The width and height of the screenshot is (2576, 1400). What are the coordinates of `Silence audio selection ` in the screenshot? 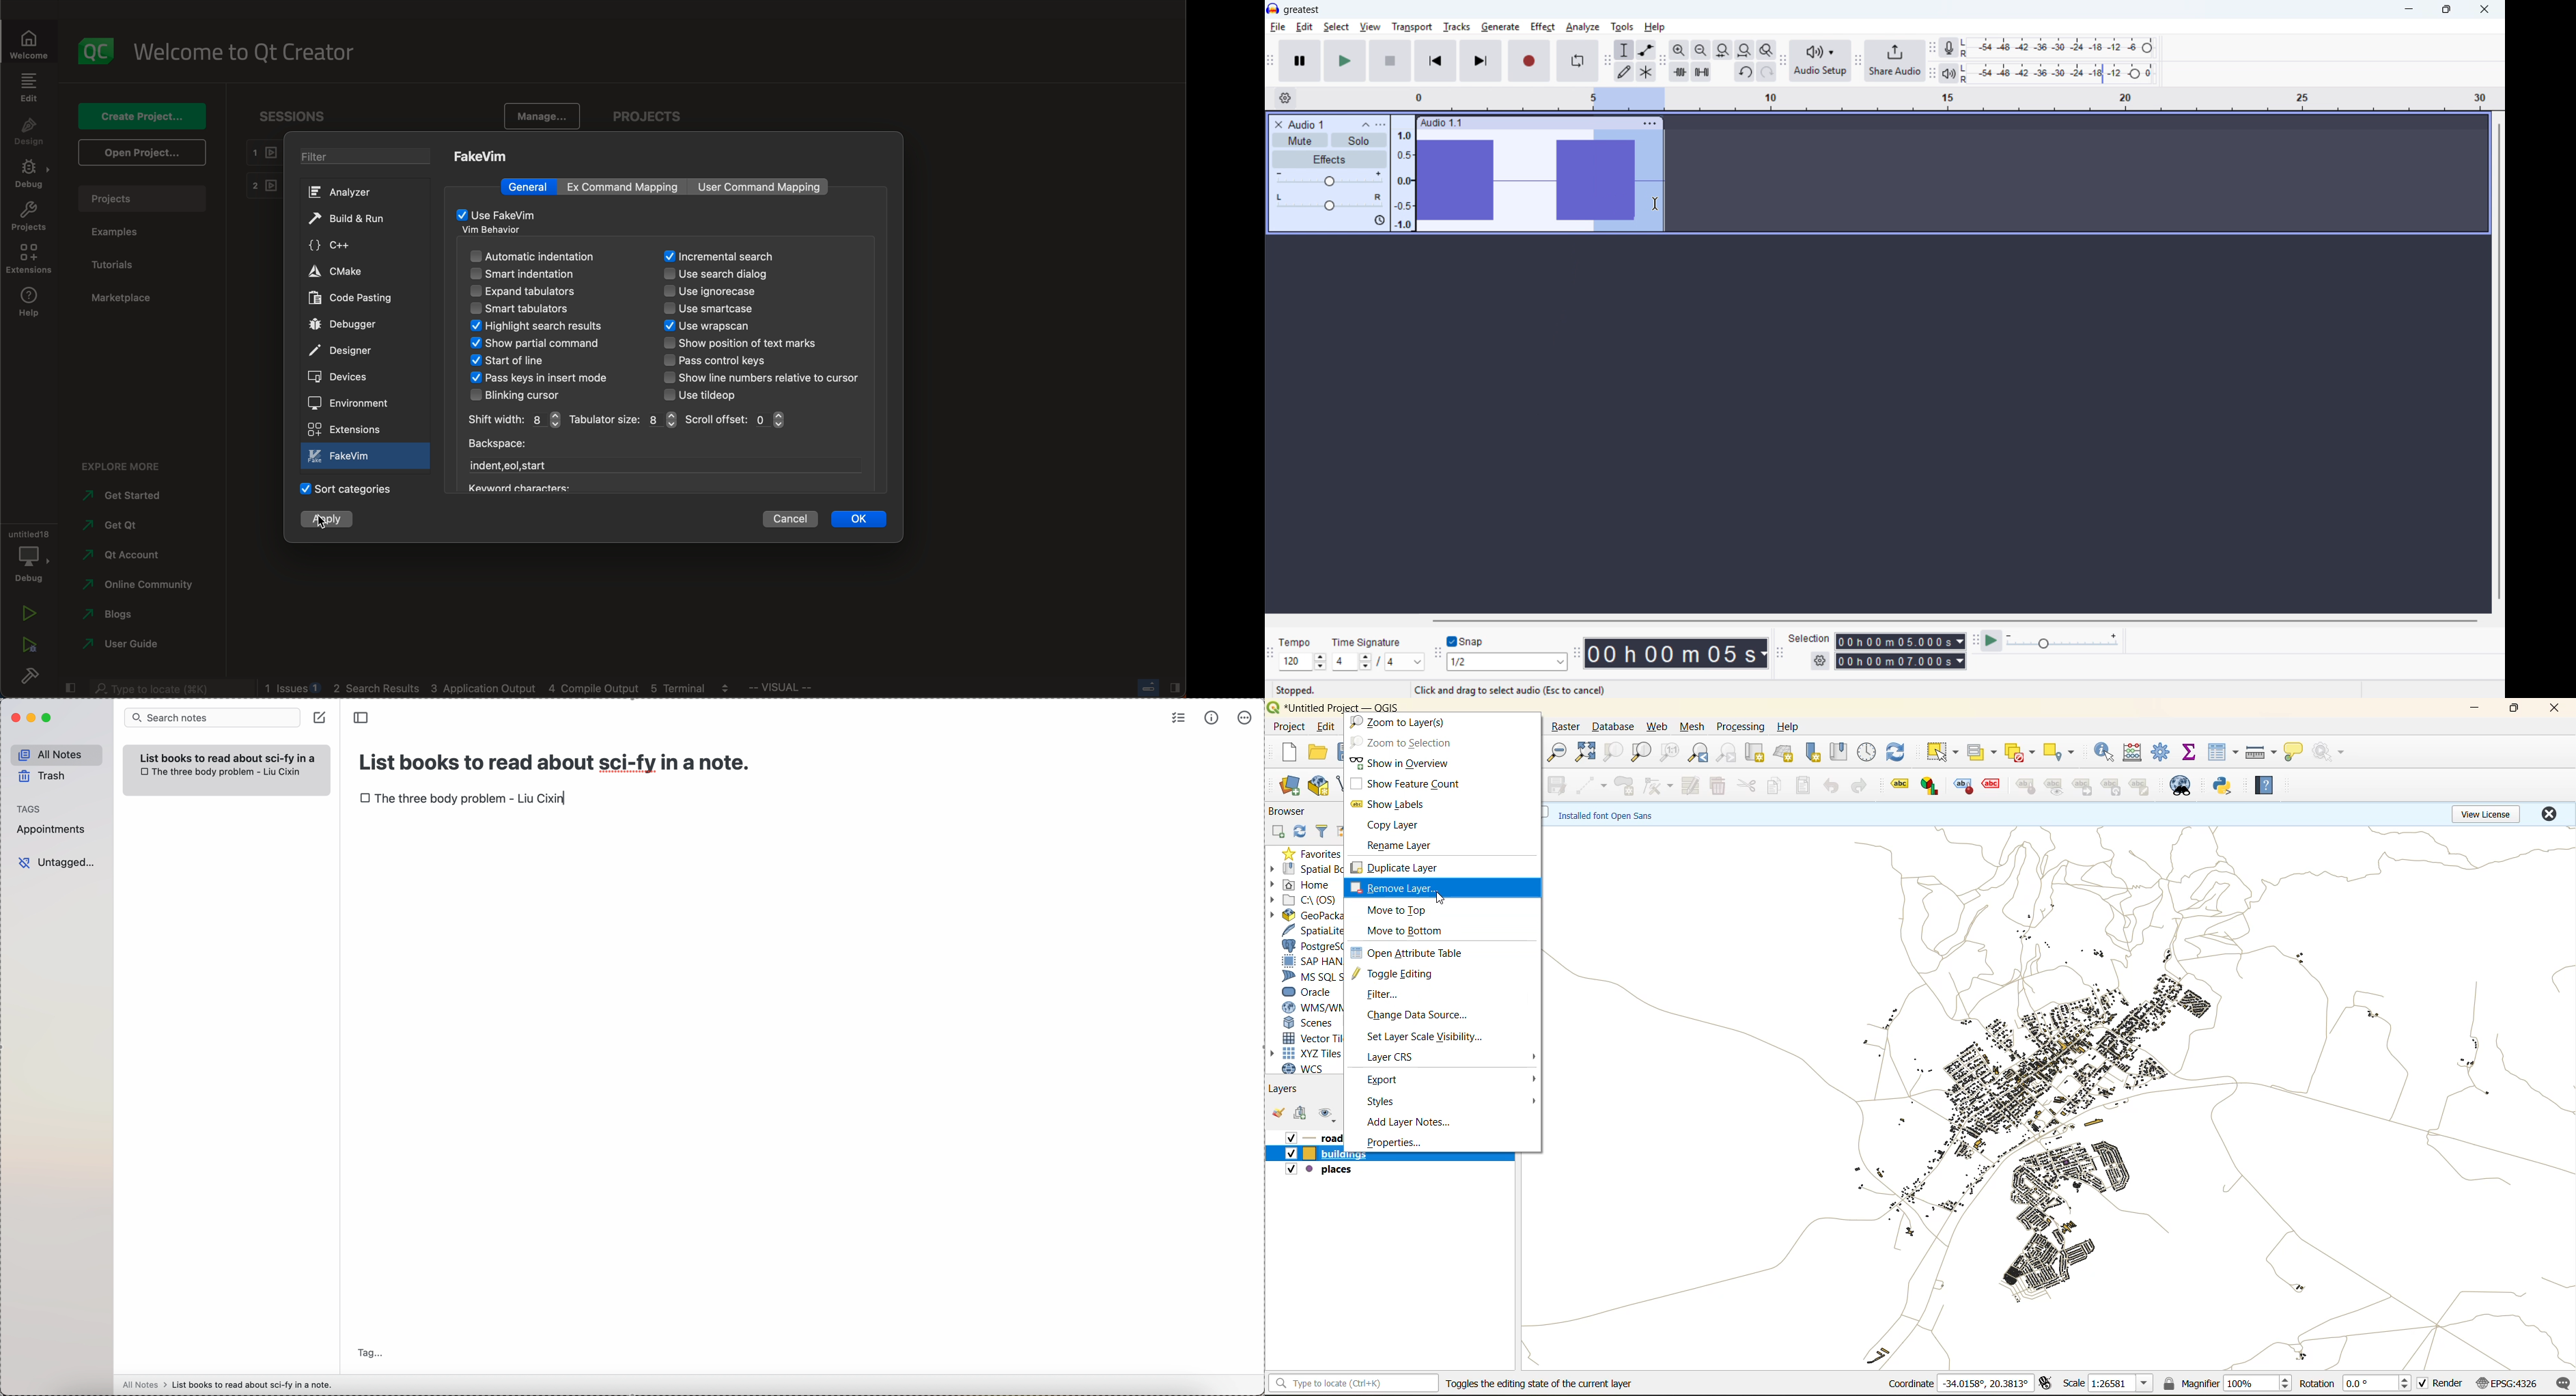 It's located at (1701, 72).